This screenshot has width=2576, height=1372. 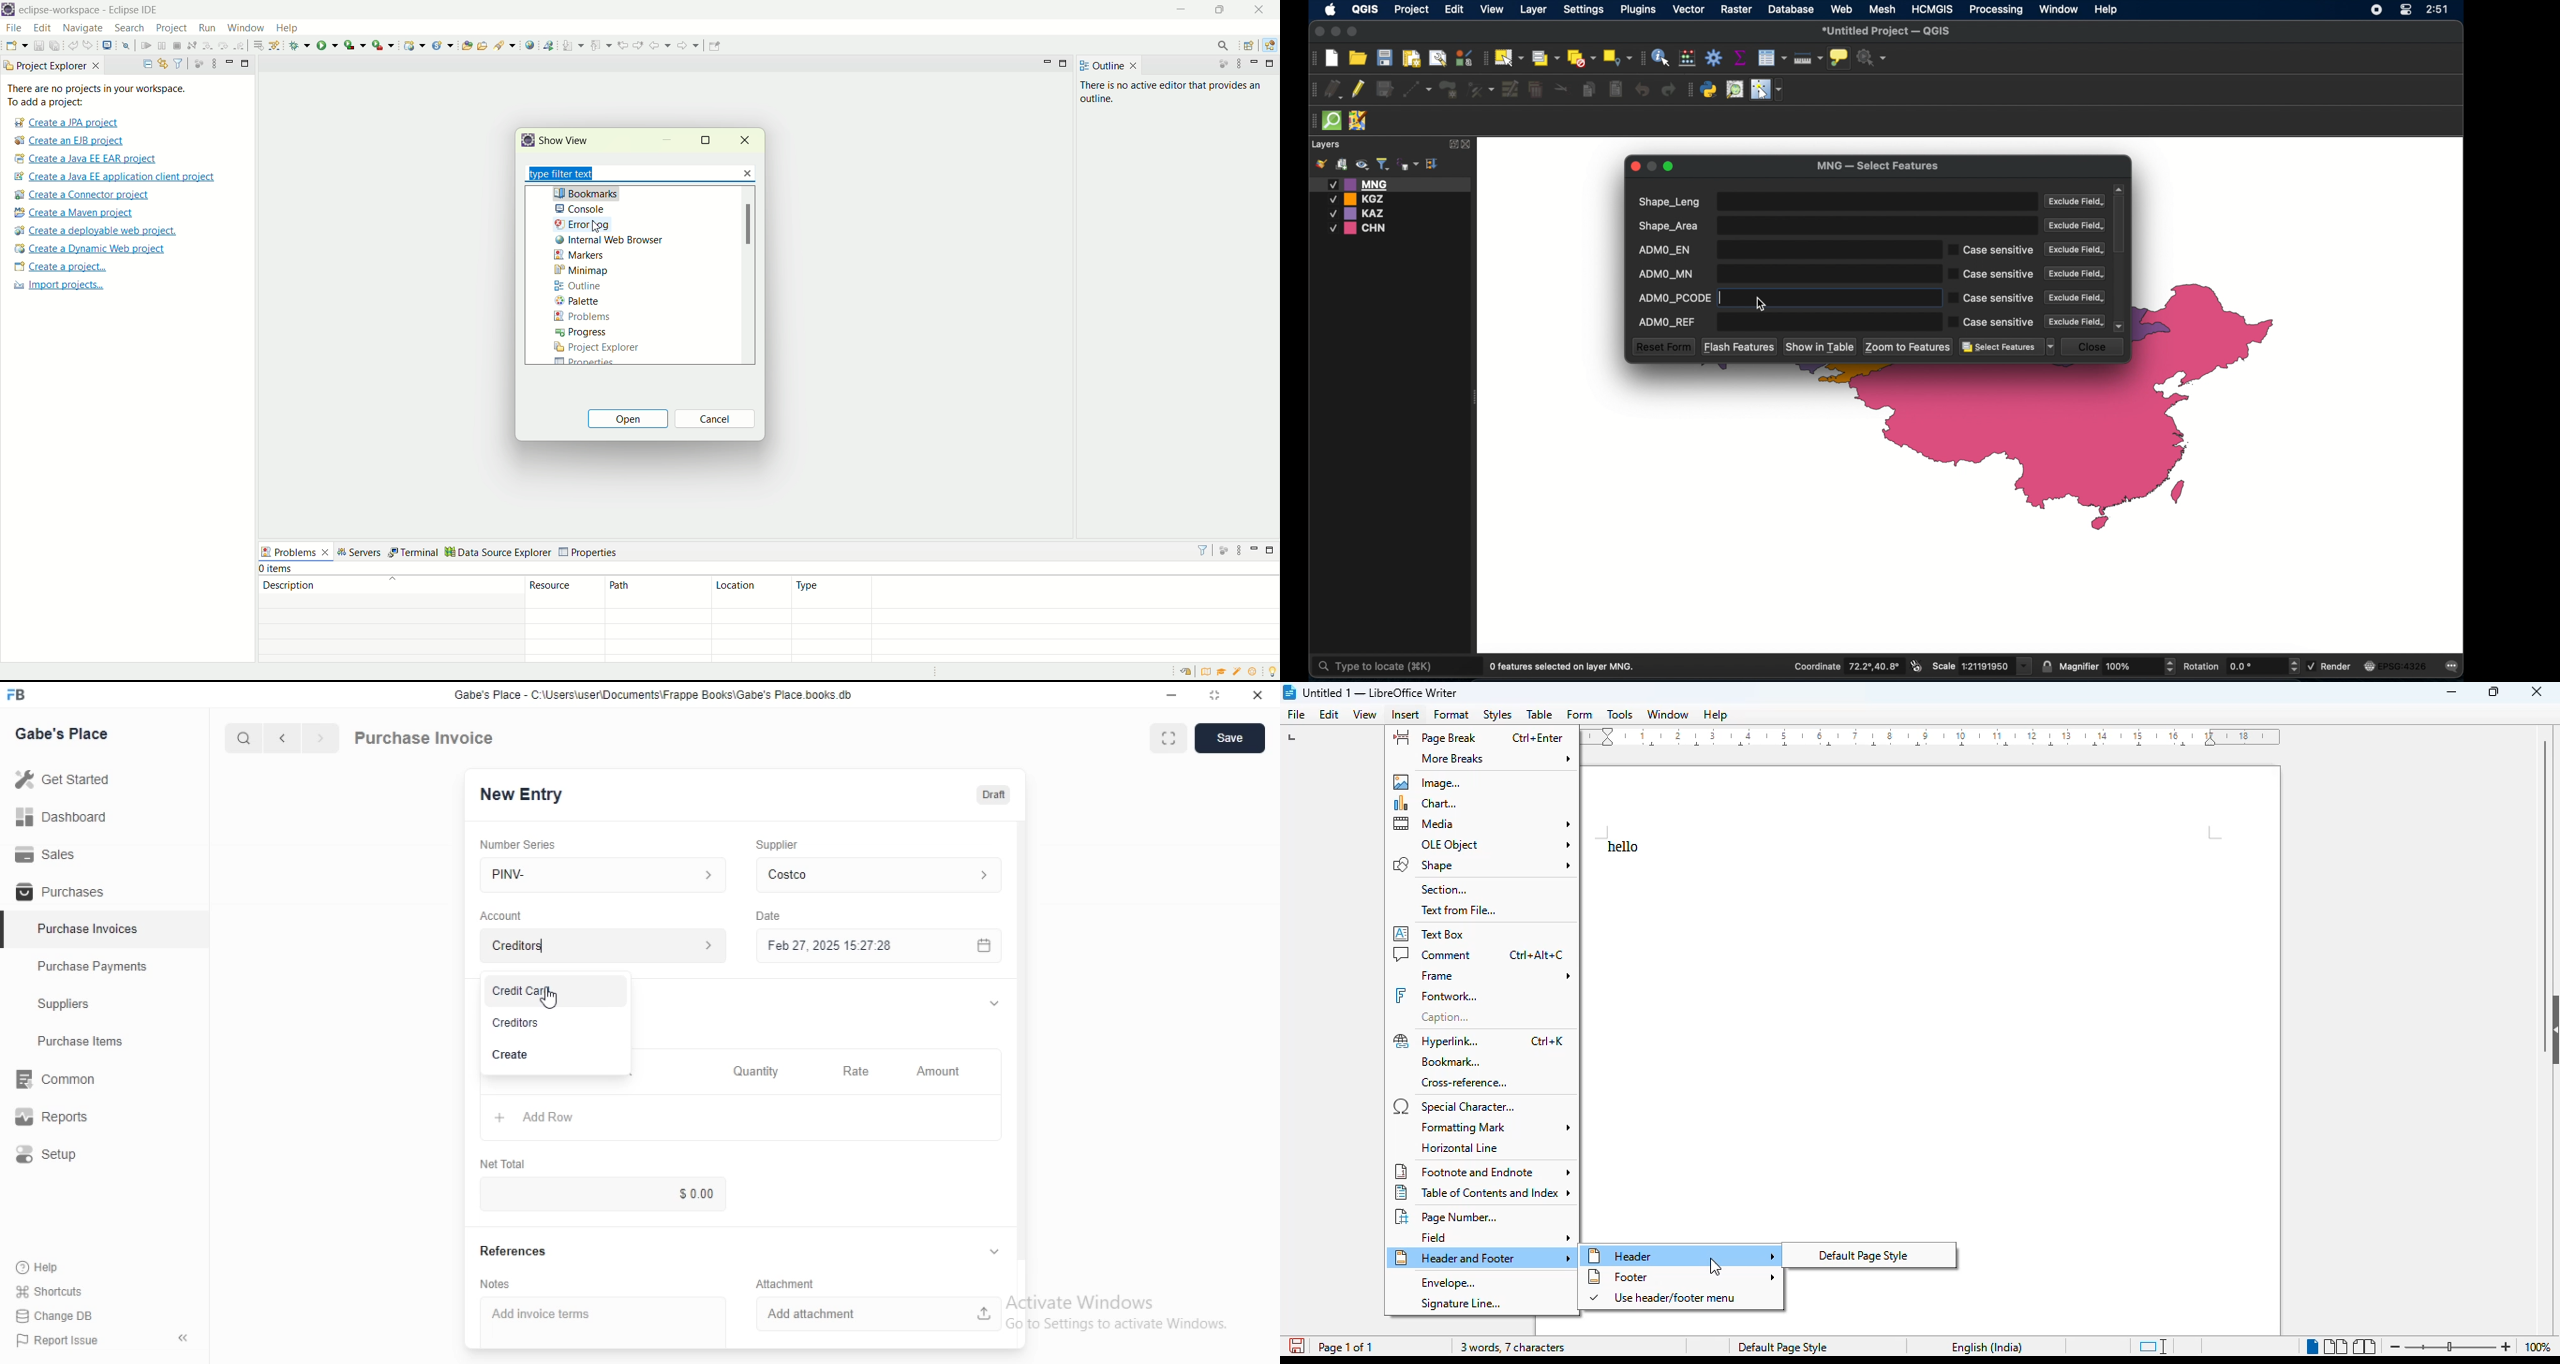 What do you see at coordinates (1022, 1047) in the screenshot?
I see `Vertical slide bar` at bounding box center [1022, 1047].